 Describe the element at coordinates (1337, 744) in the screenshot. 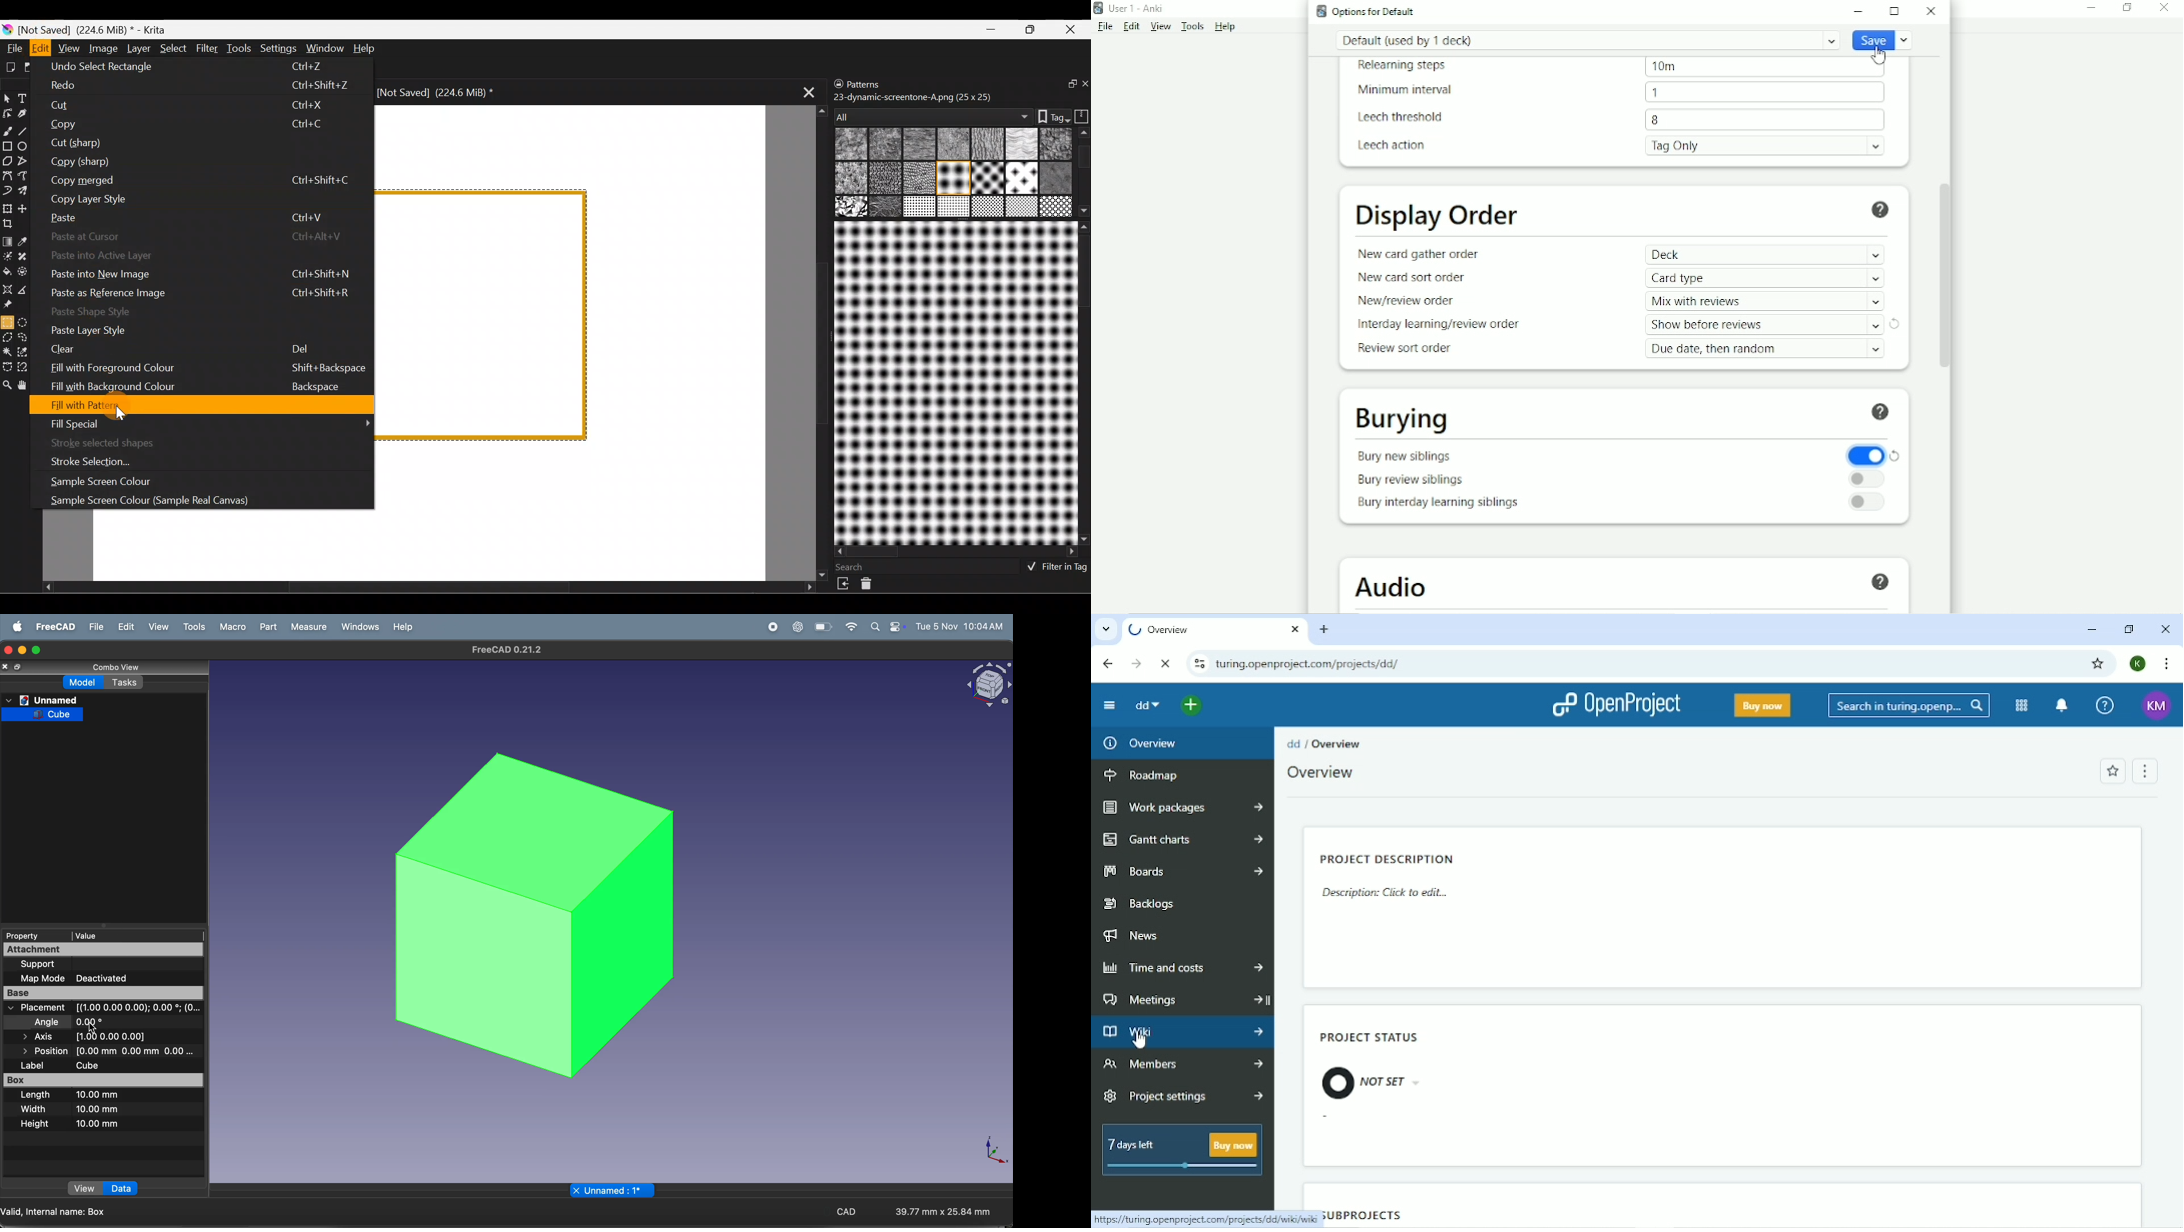

I see `Overview` at that location.